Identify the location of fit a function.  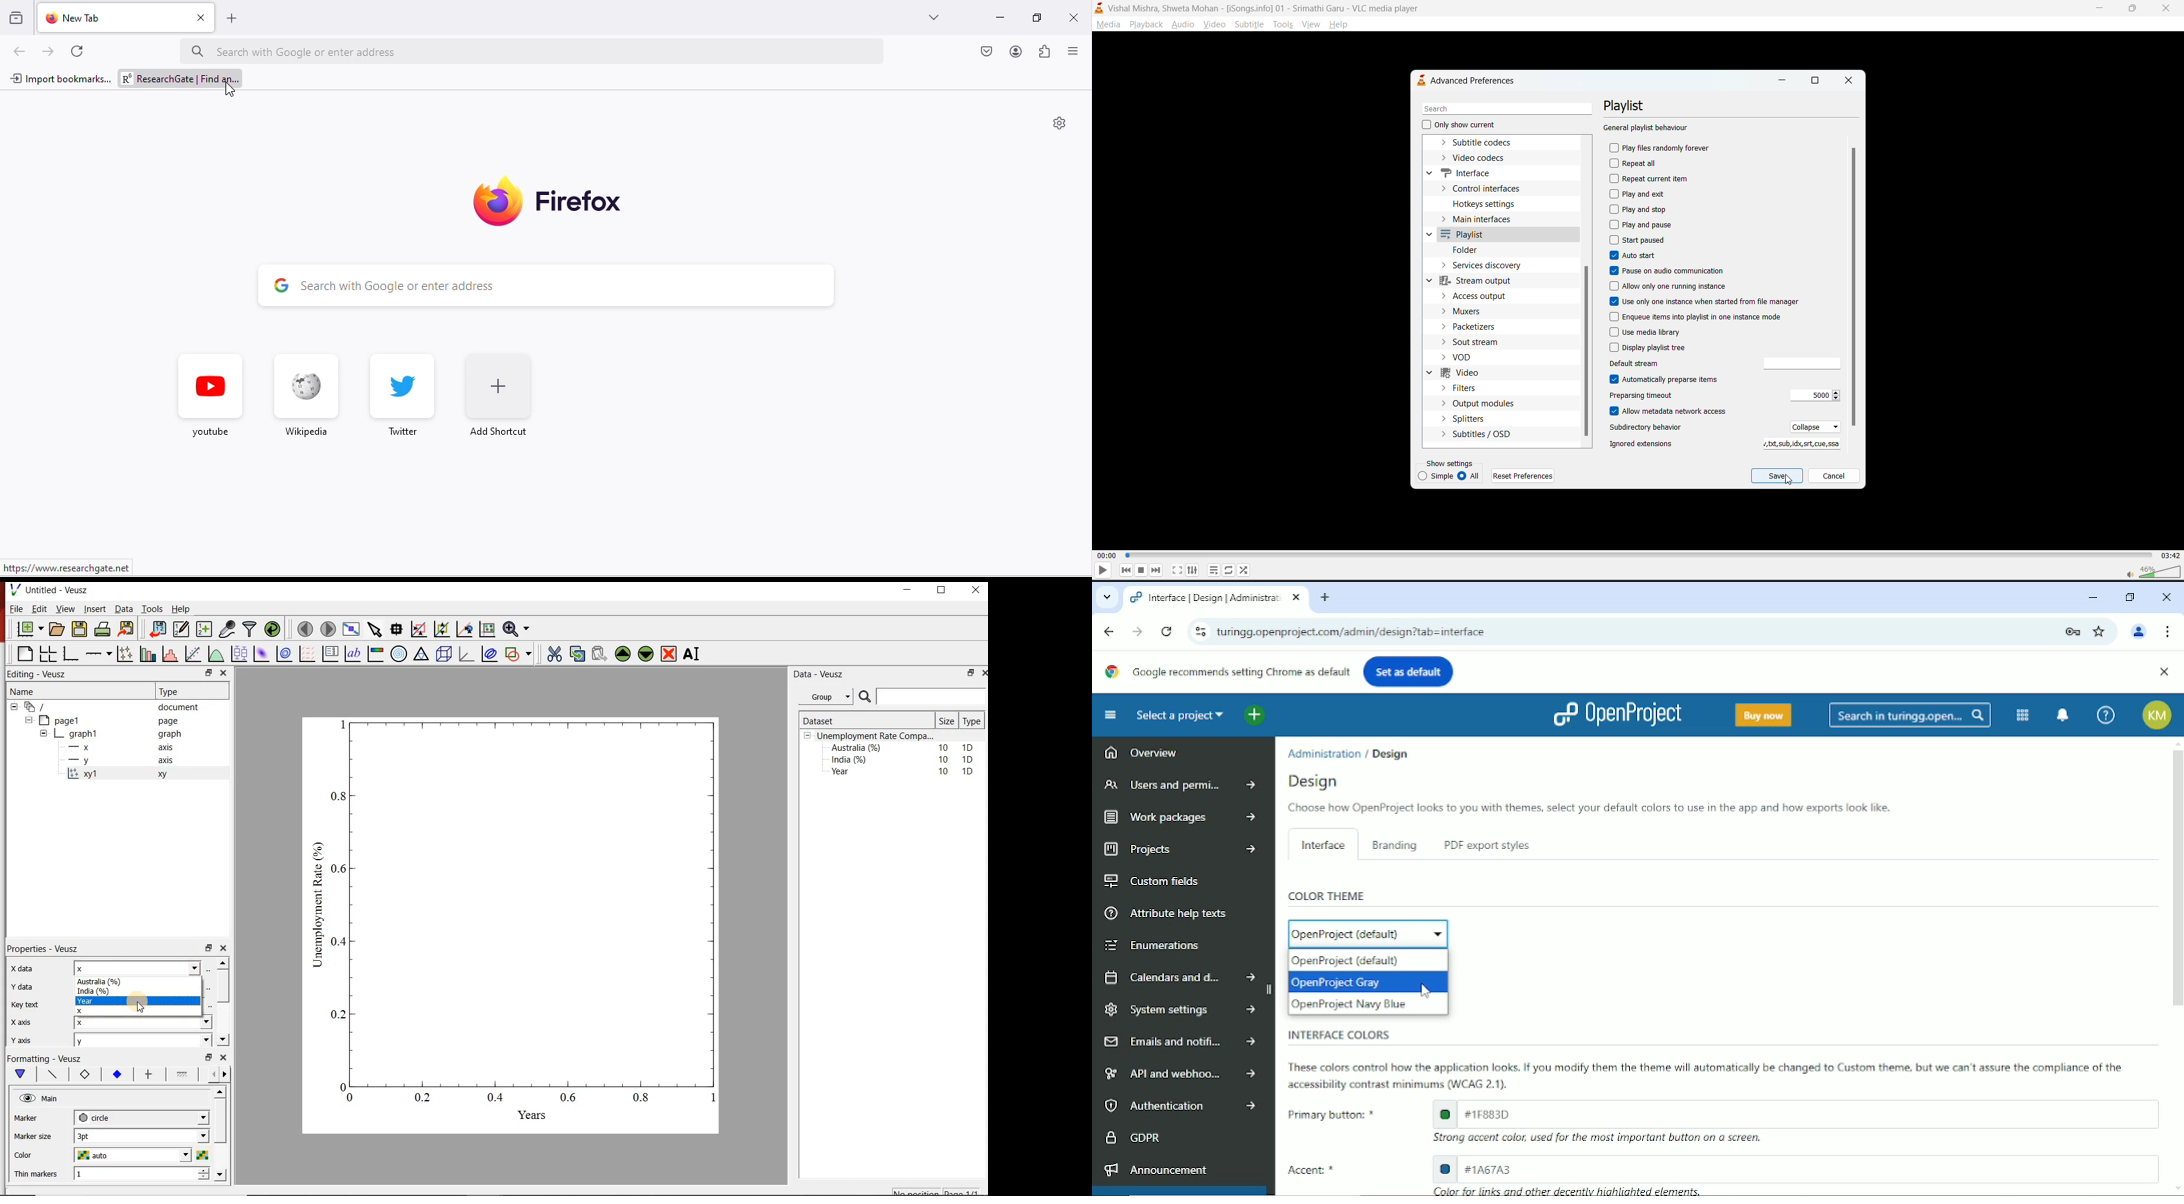
(192, 654).